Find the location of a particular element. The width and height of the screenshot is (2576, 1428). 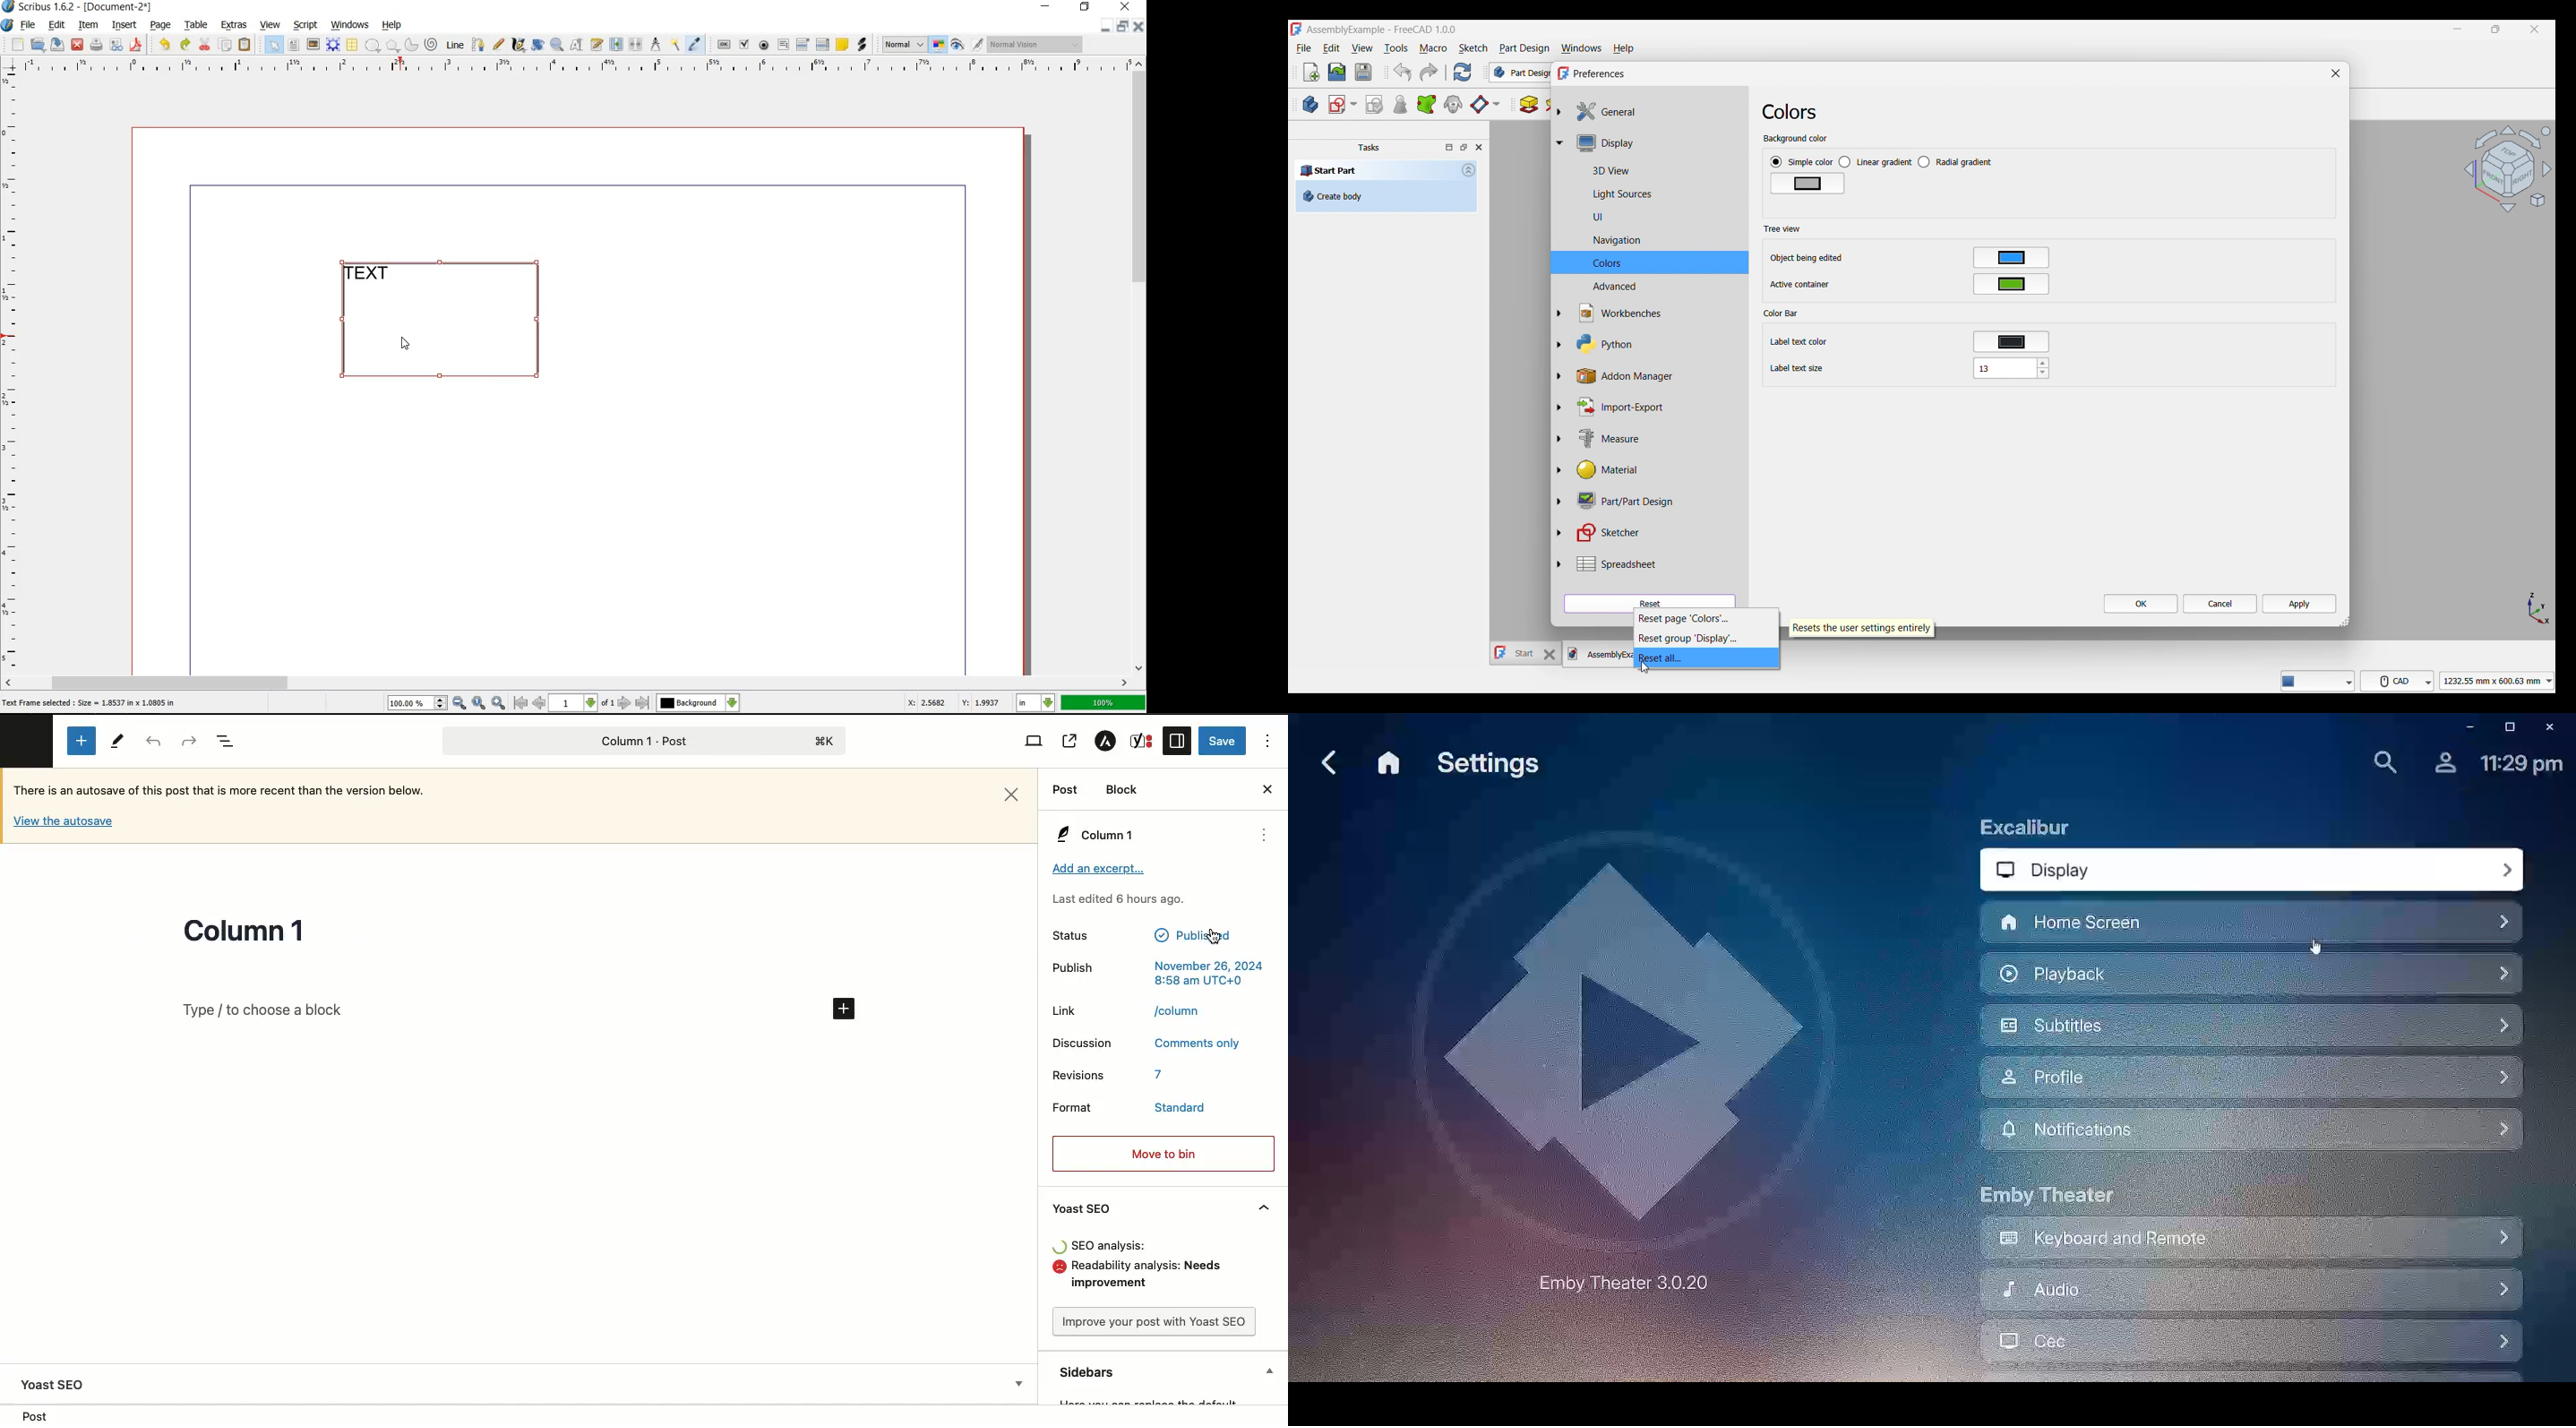

Close is located at coordinates (2336, 73).